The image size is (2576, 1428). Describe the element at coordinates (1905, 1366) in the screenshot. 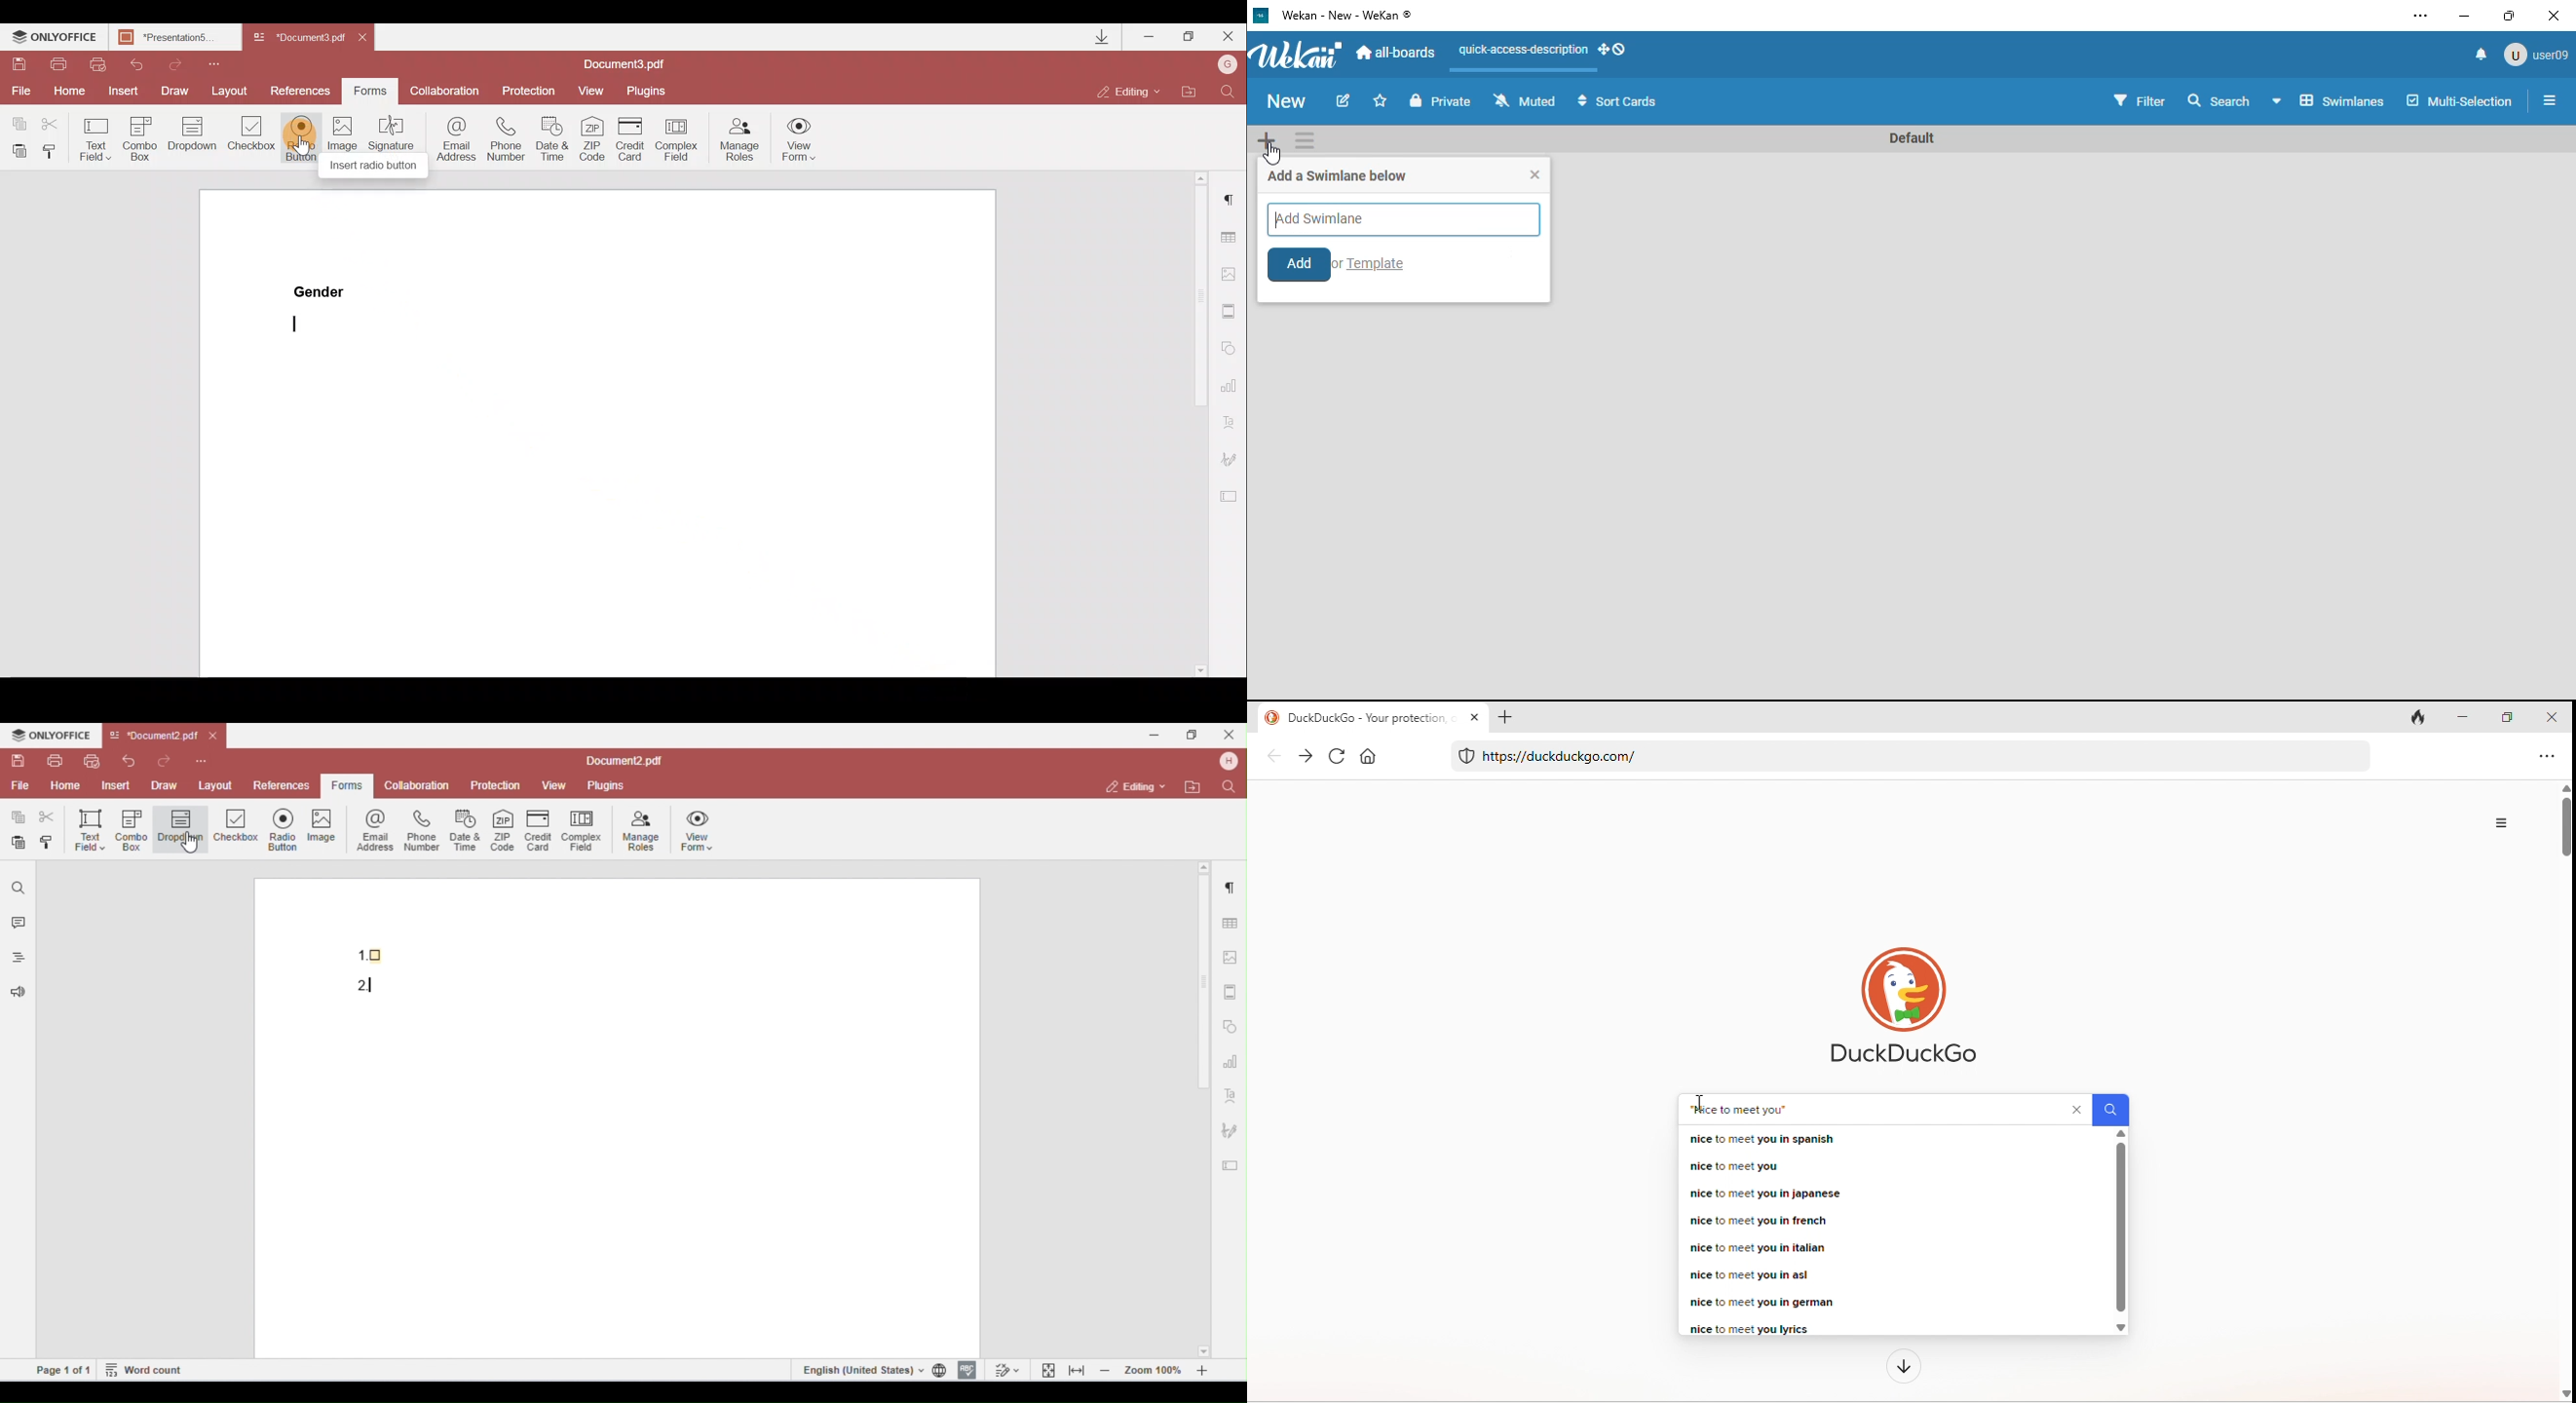

I see `down arrow` at that location.